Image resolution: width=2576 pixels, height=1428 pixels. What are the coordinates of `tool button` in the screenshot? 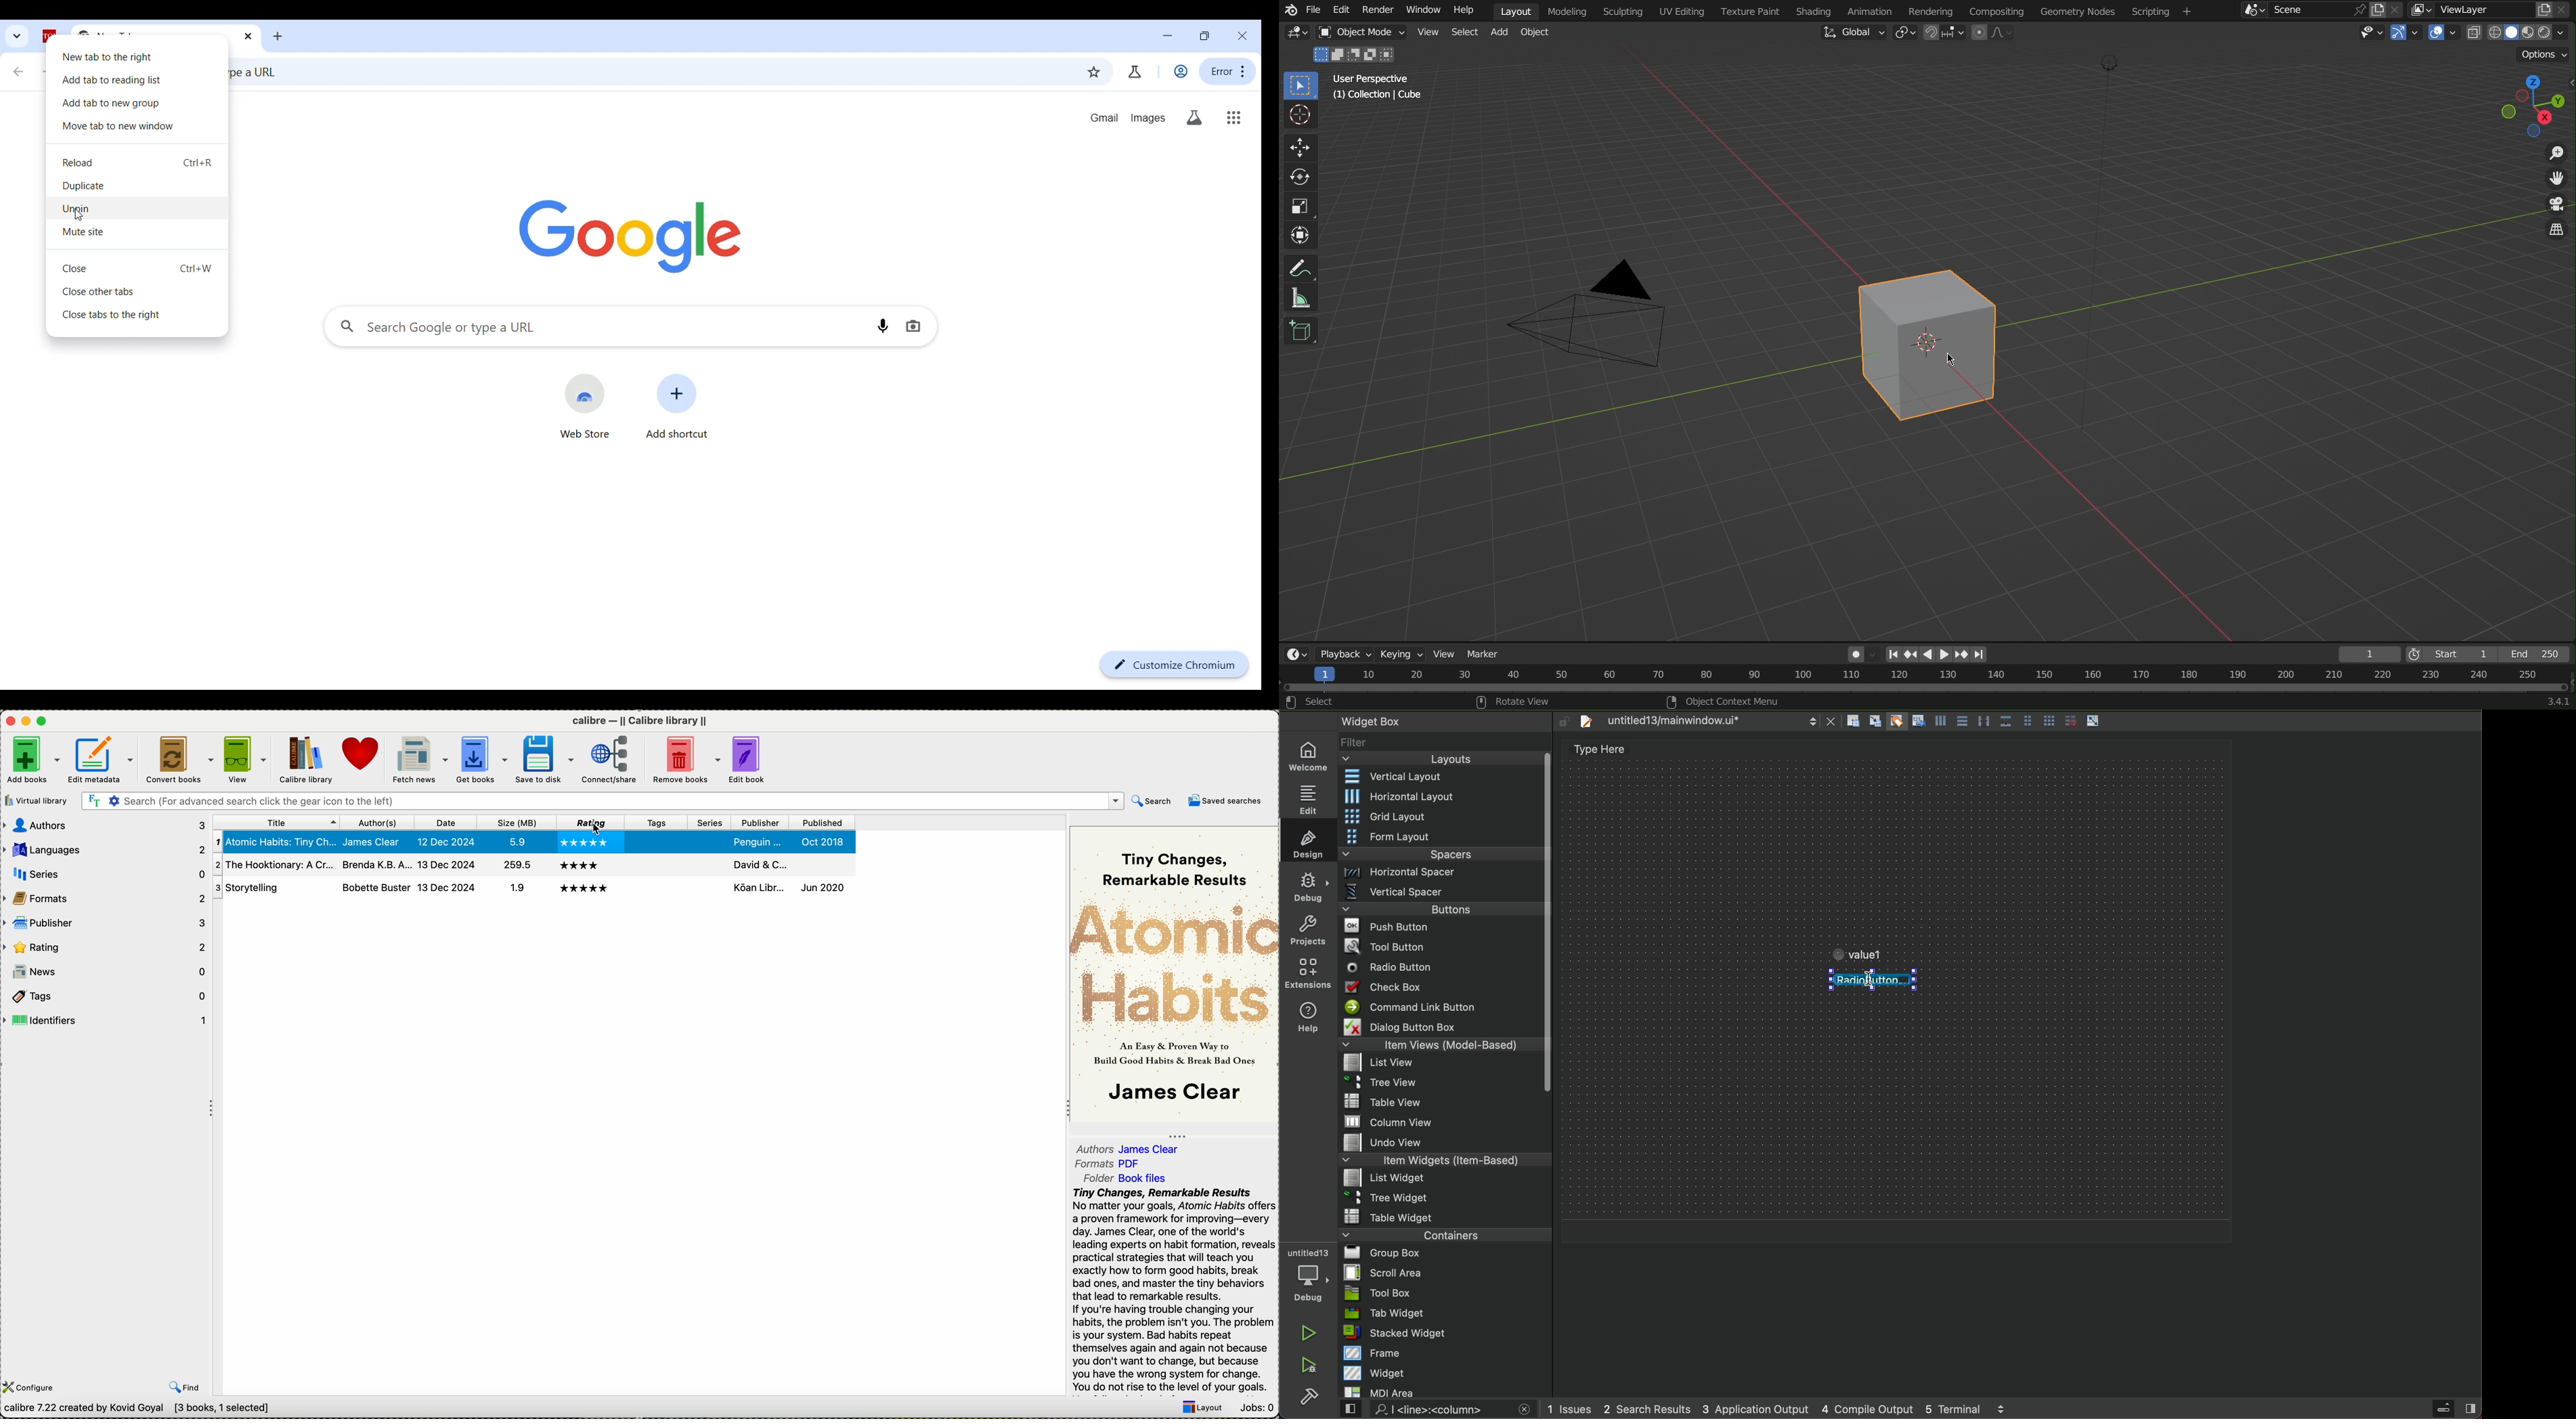 It's located at (1443, 946).